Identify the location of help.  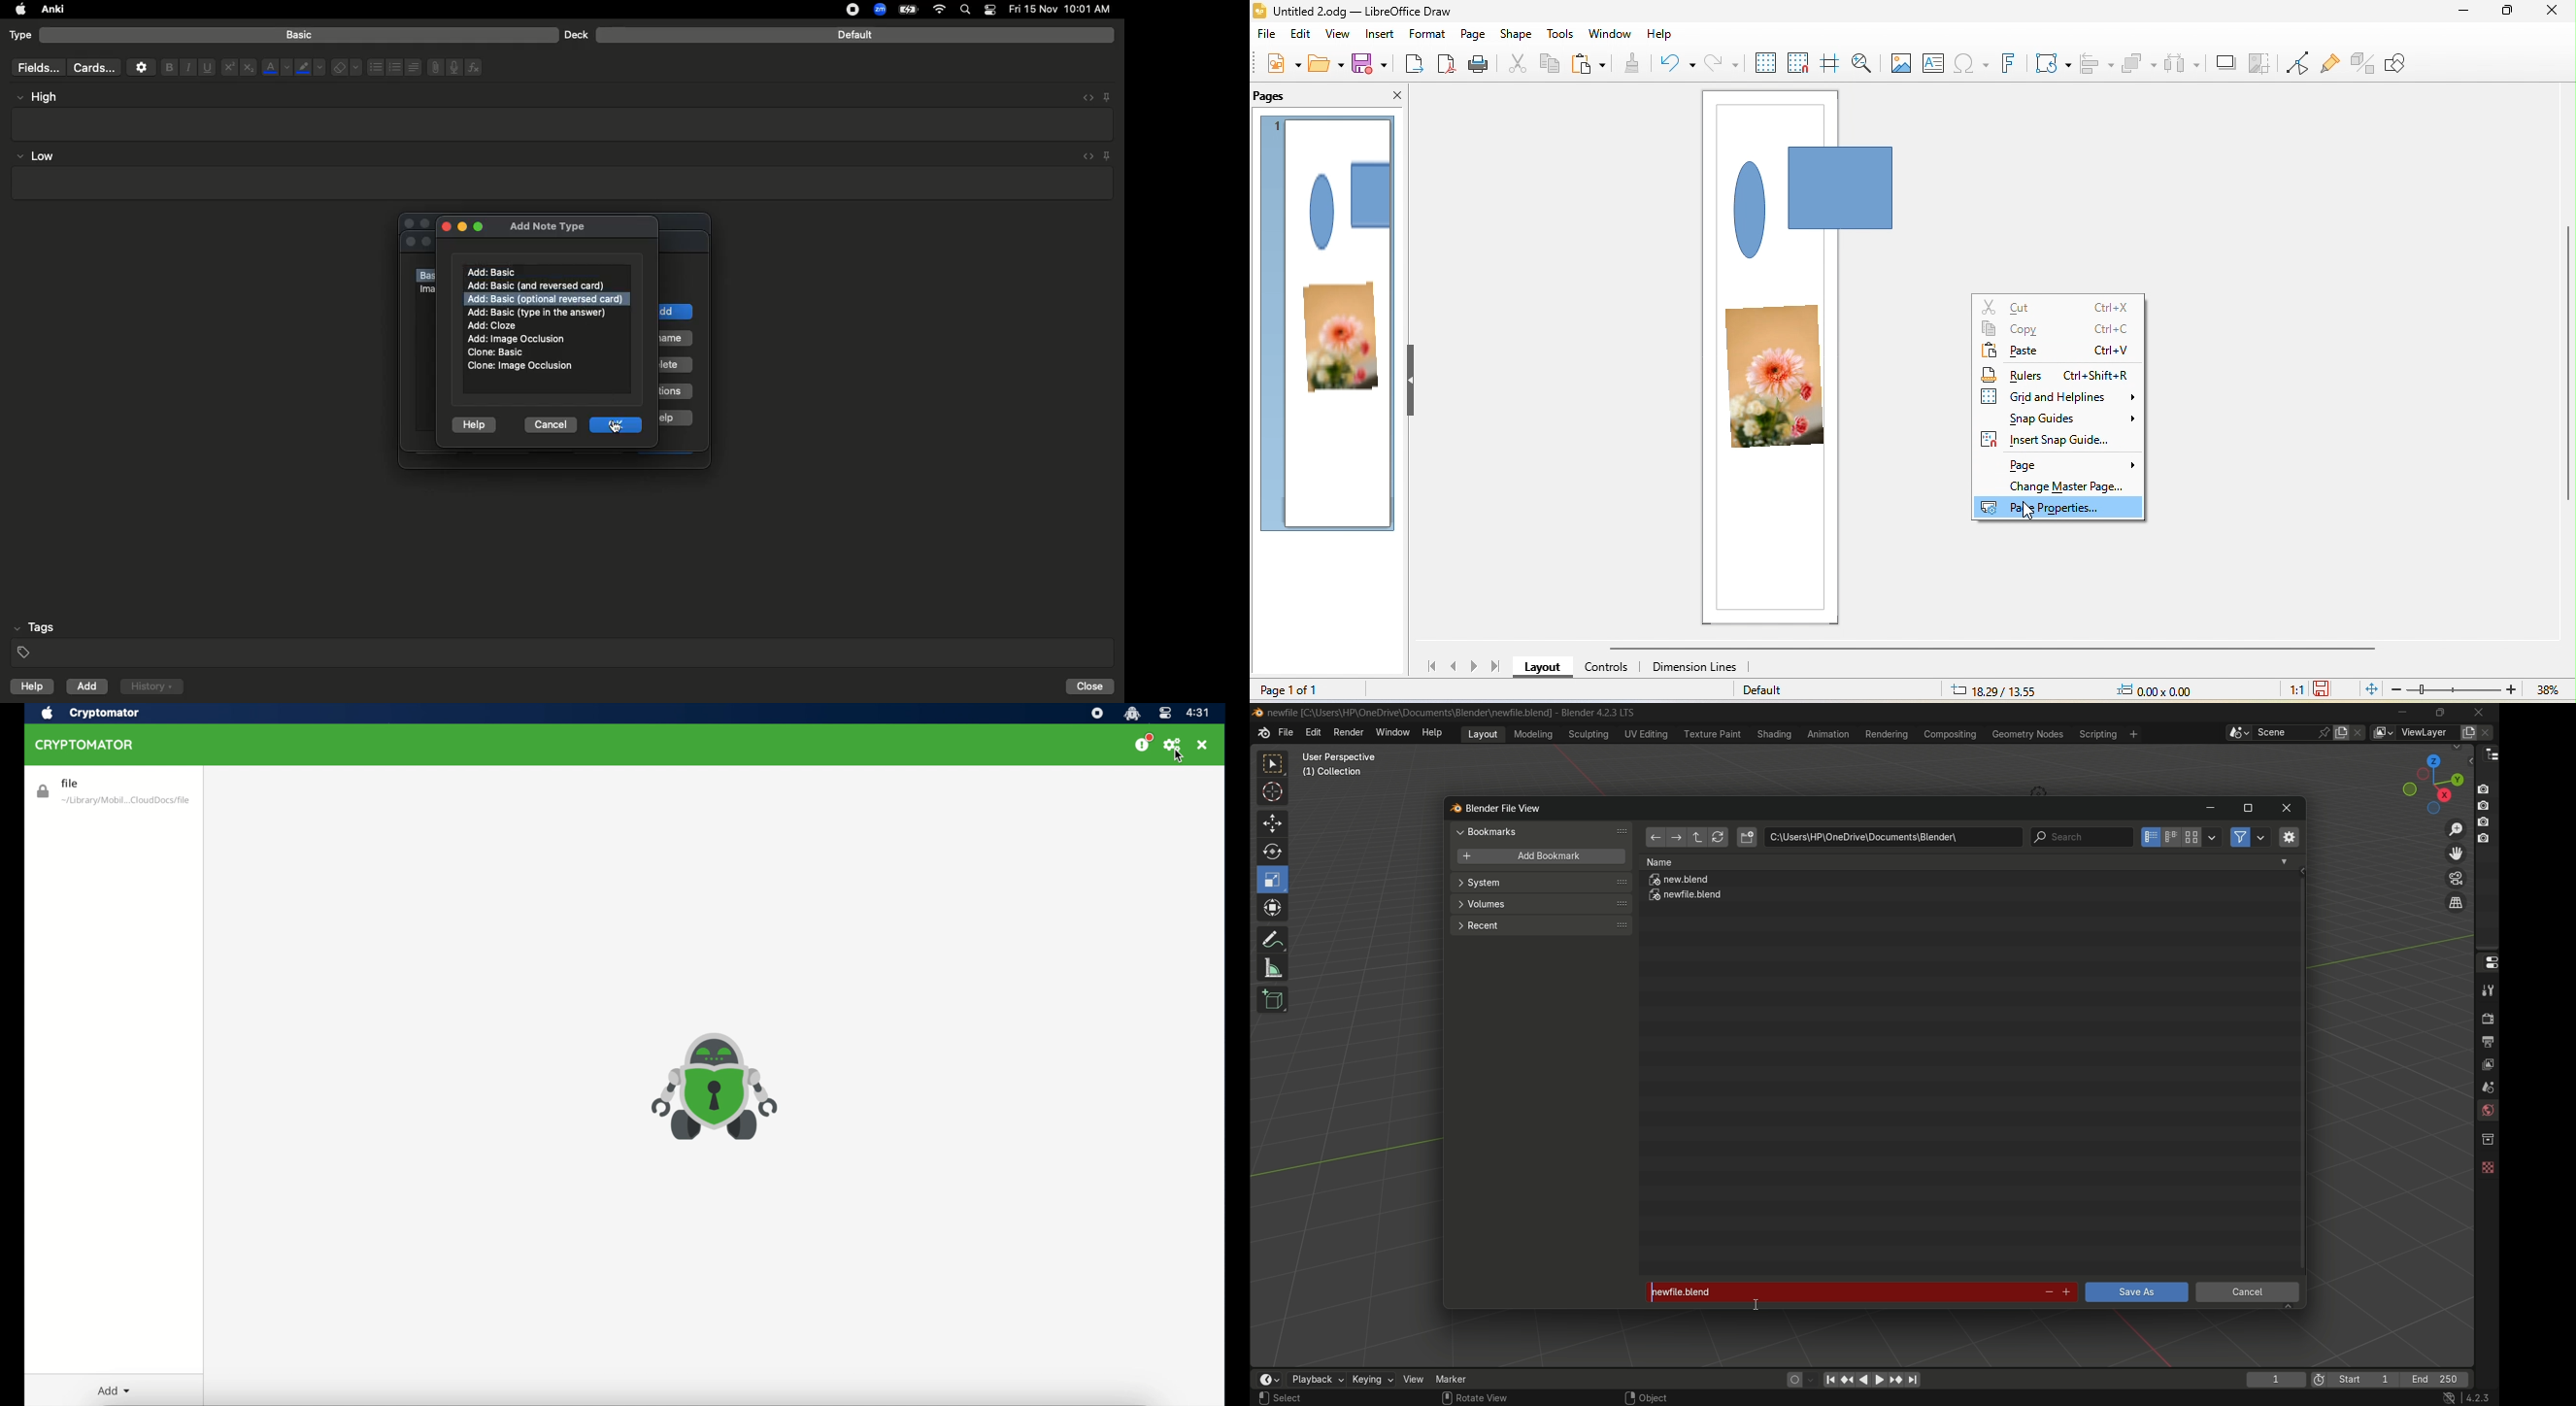
(29, 688).